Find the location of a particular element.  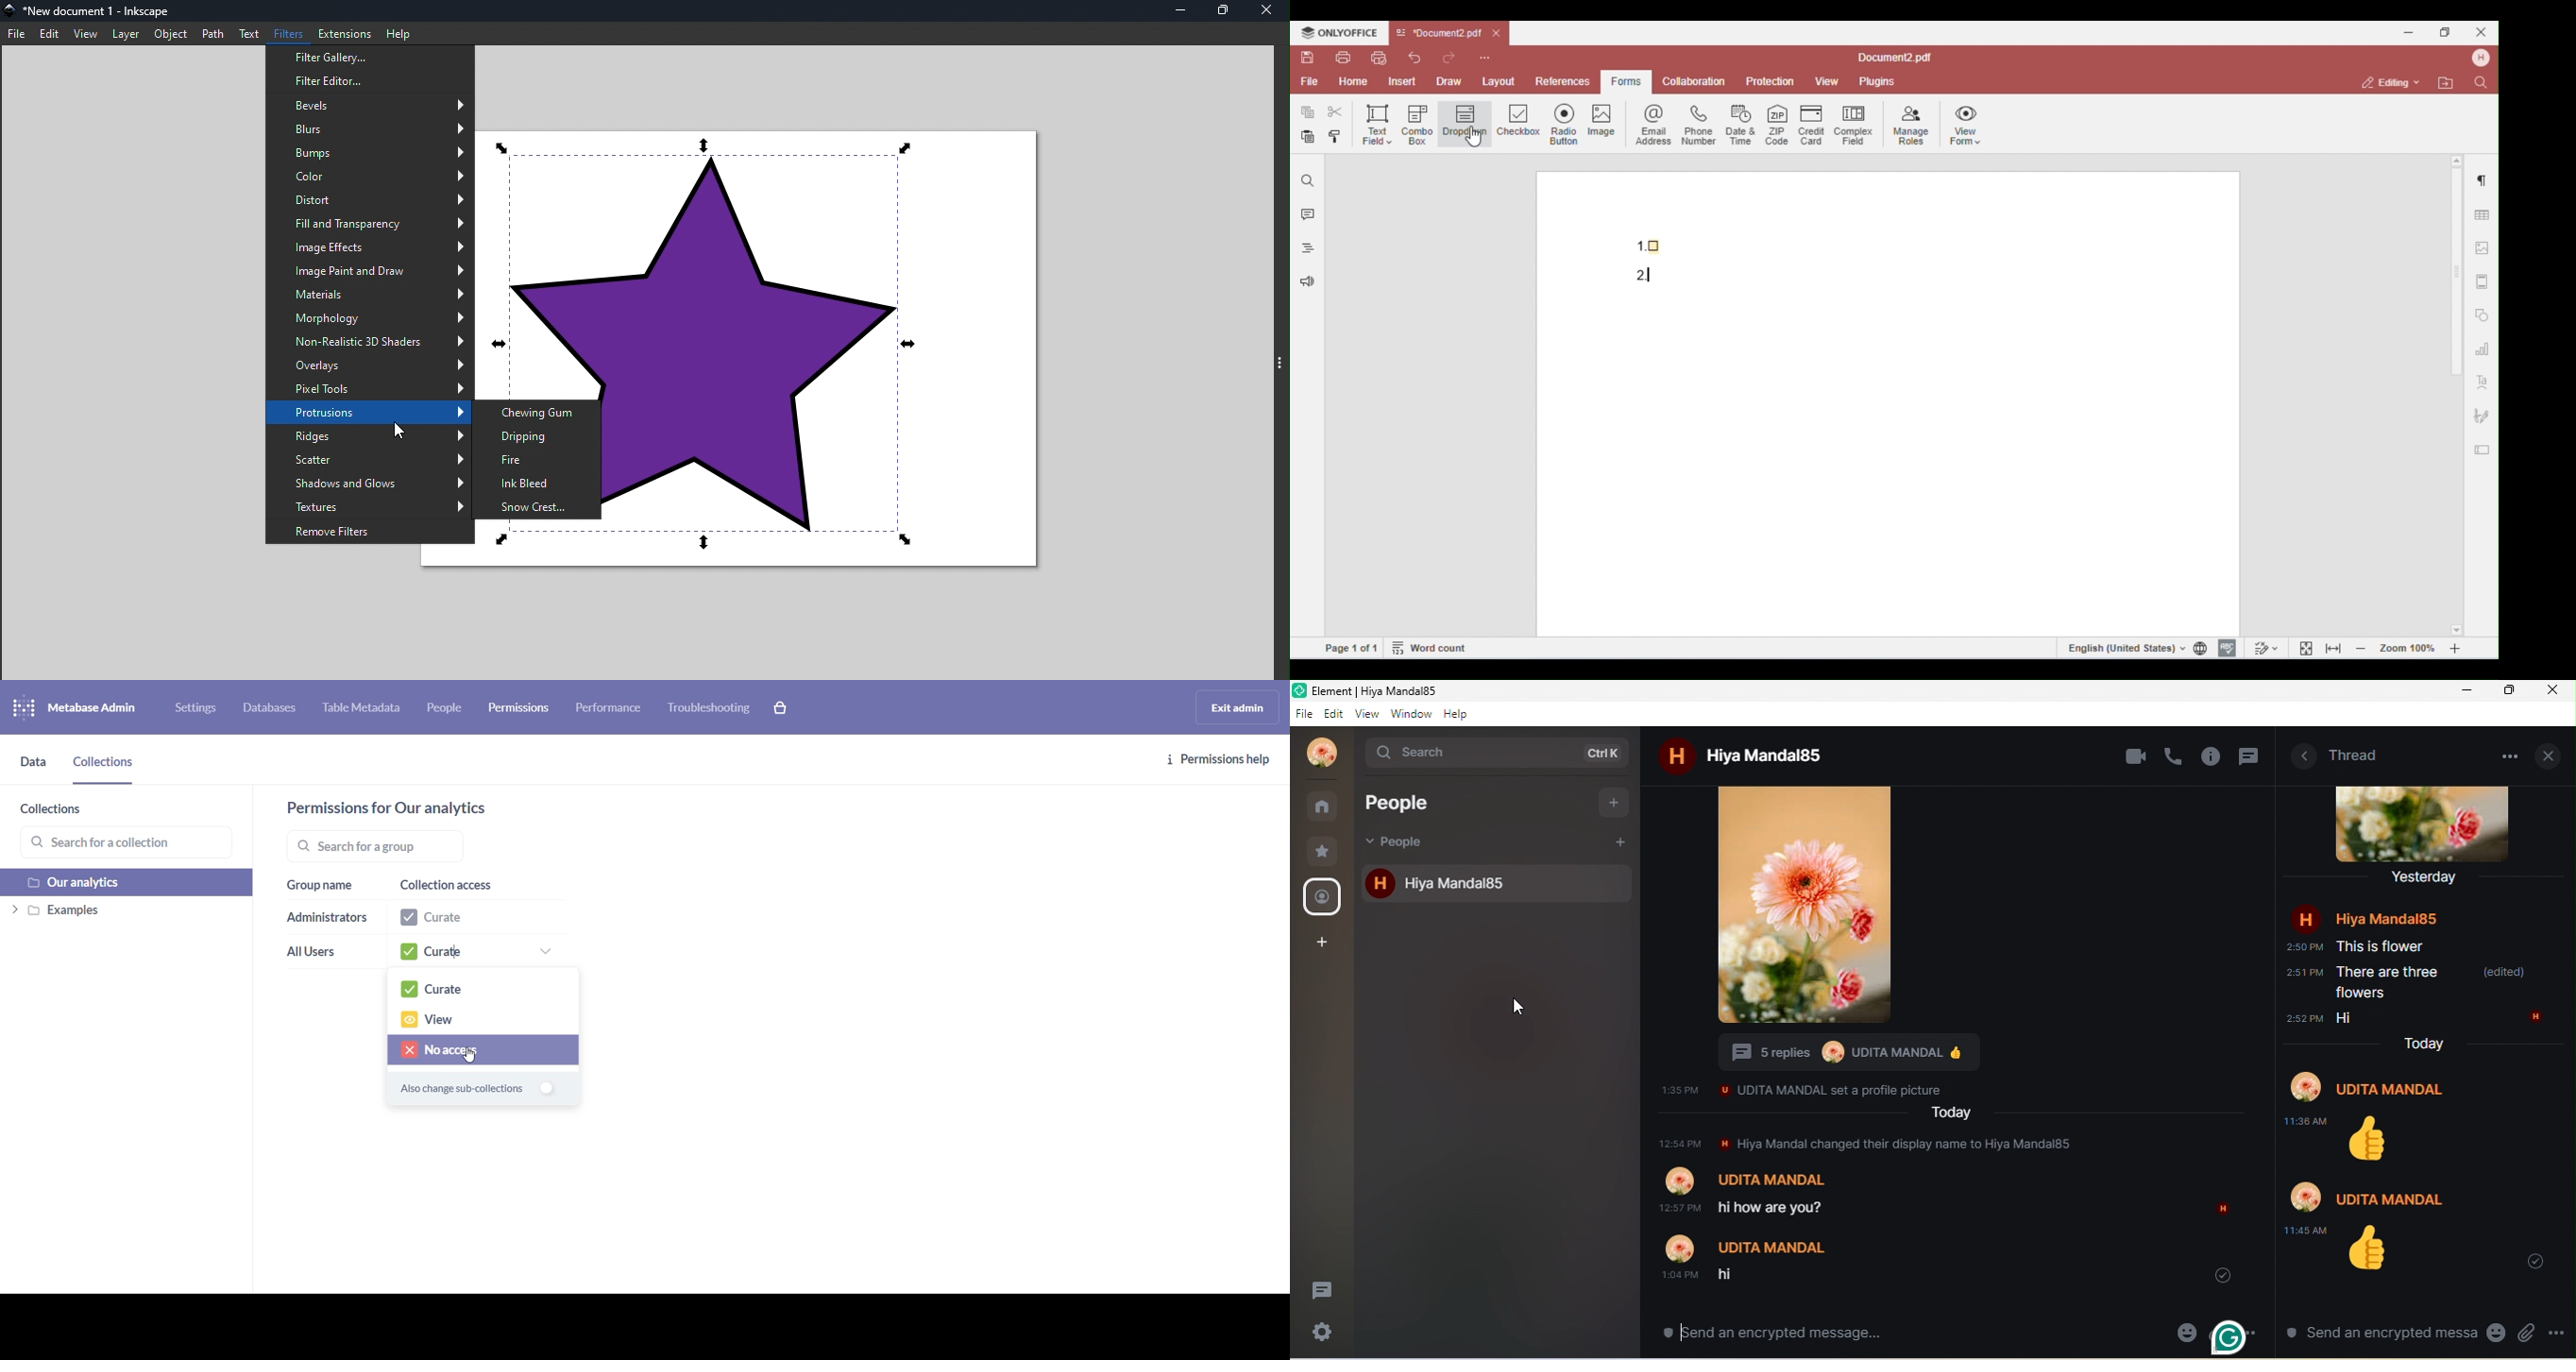

Morphology is located at coordinates (371, 320).